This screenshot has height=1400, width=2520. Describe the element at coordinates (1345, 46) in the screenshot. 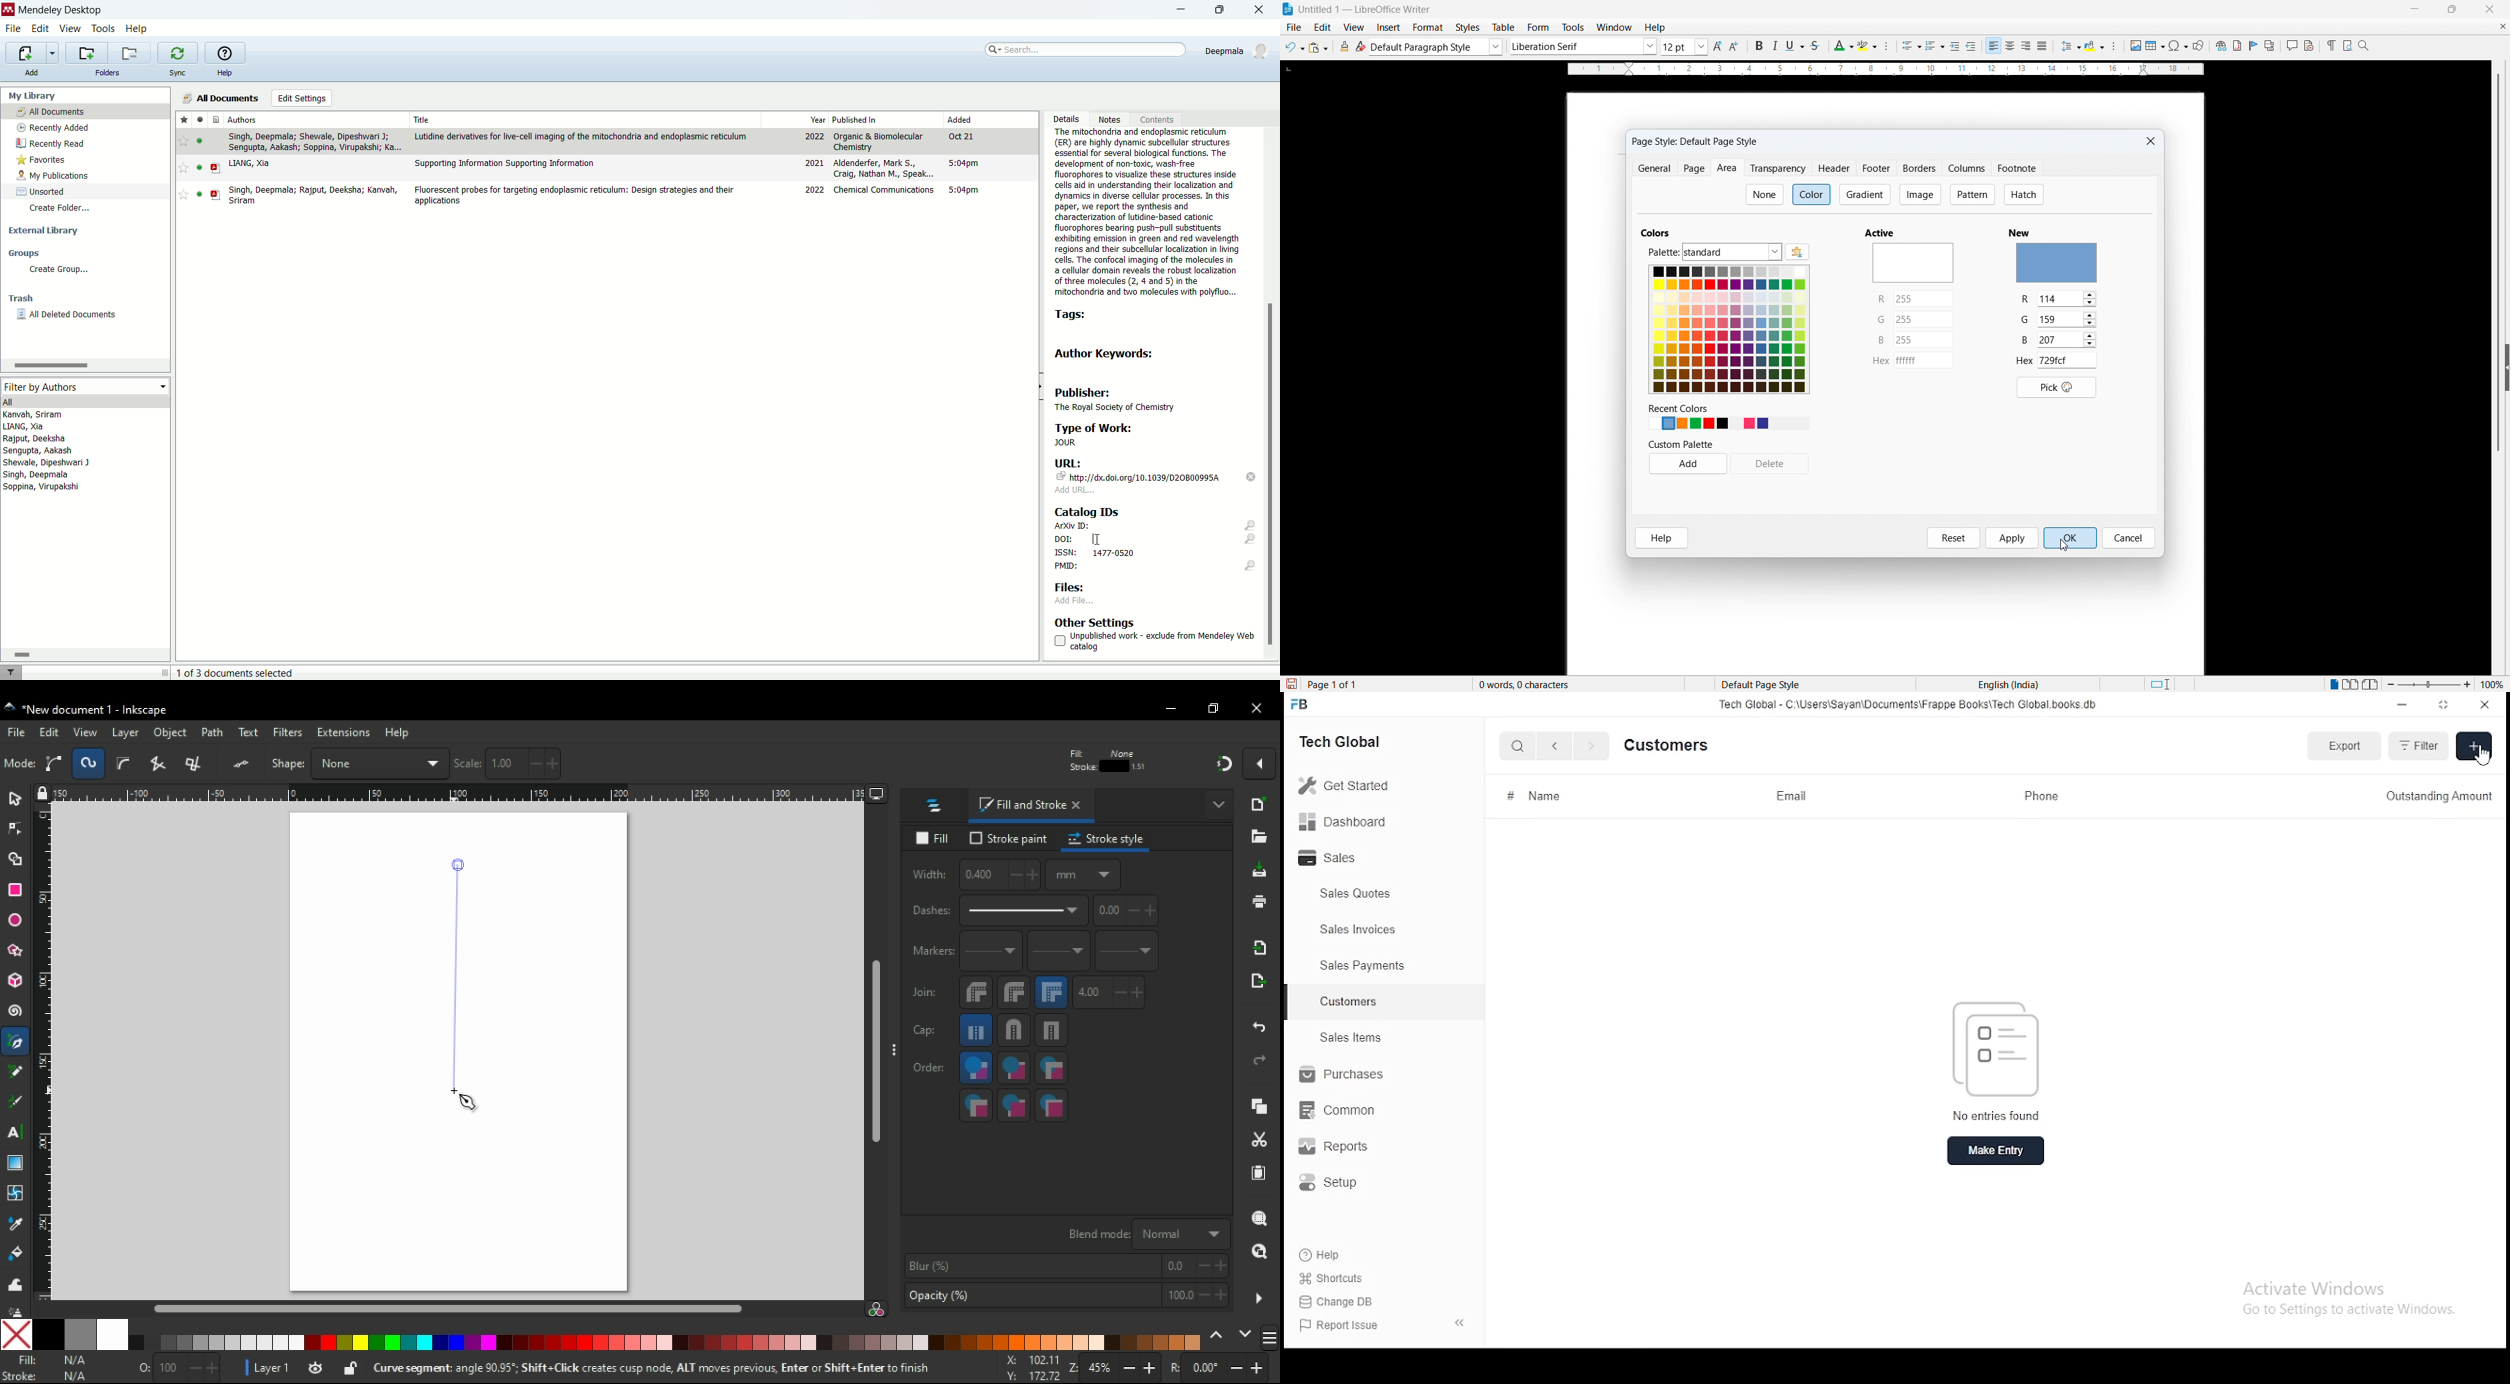

I see `Clone formatting ` at that location.